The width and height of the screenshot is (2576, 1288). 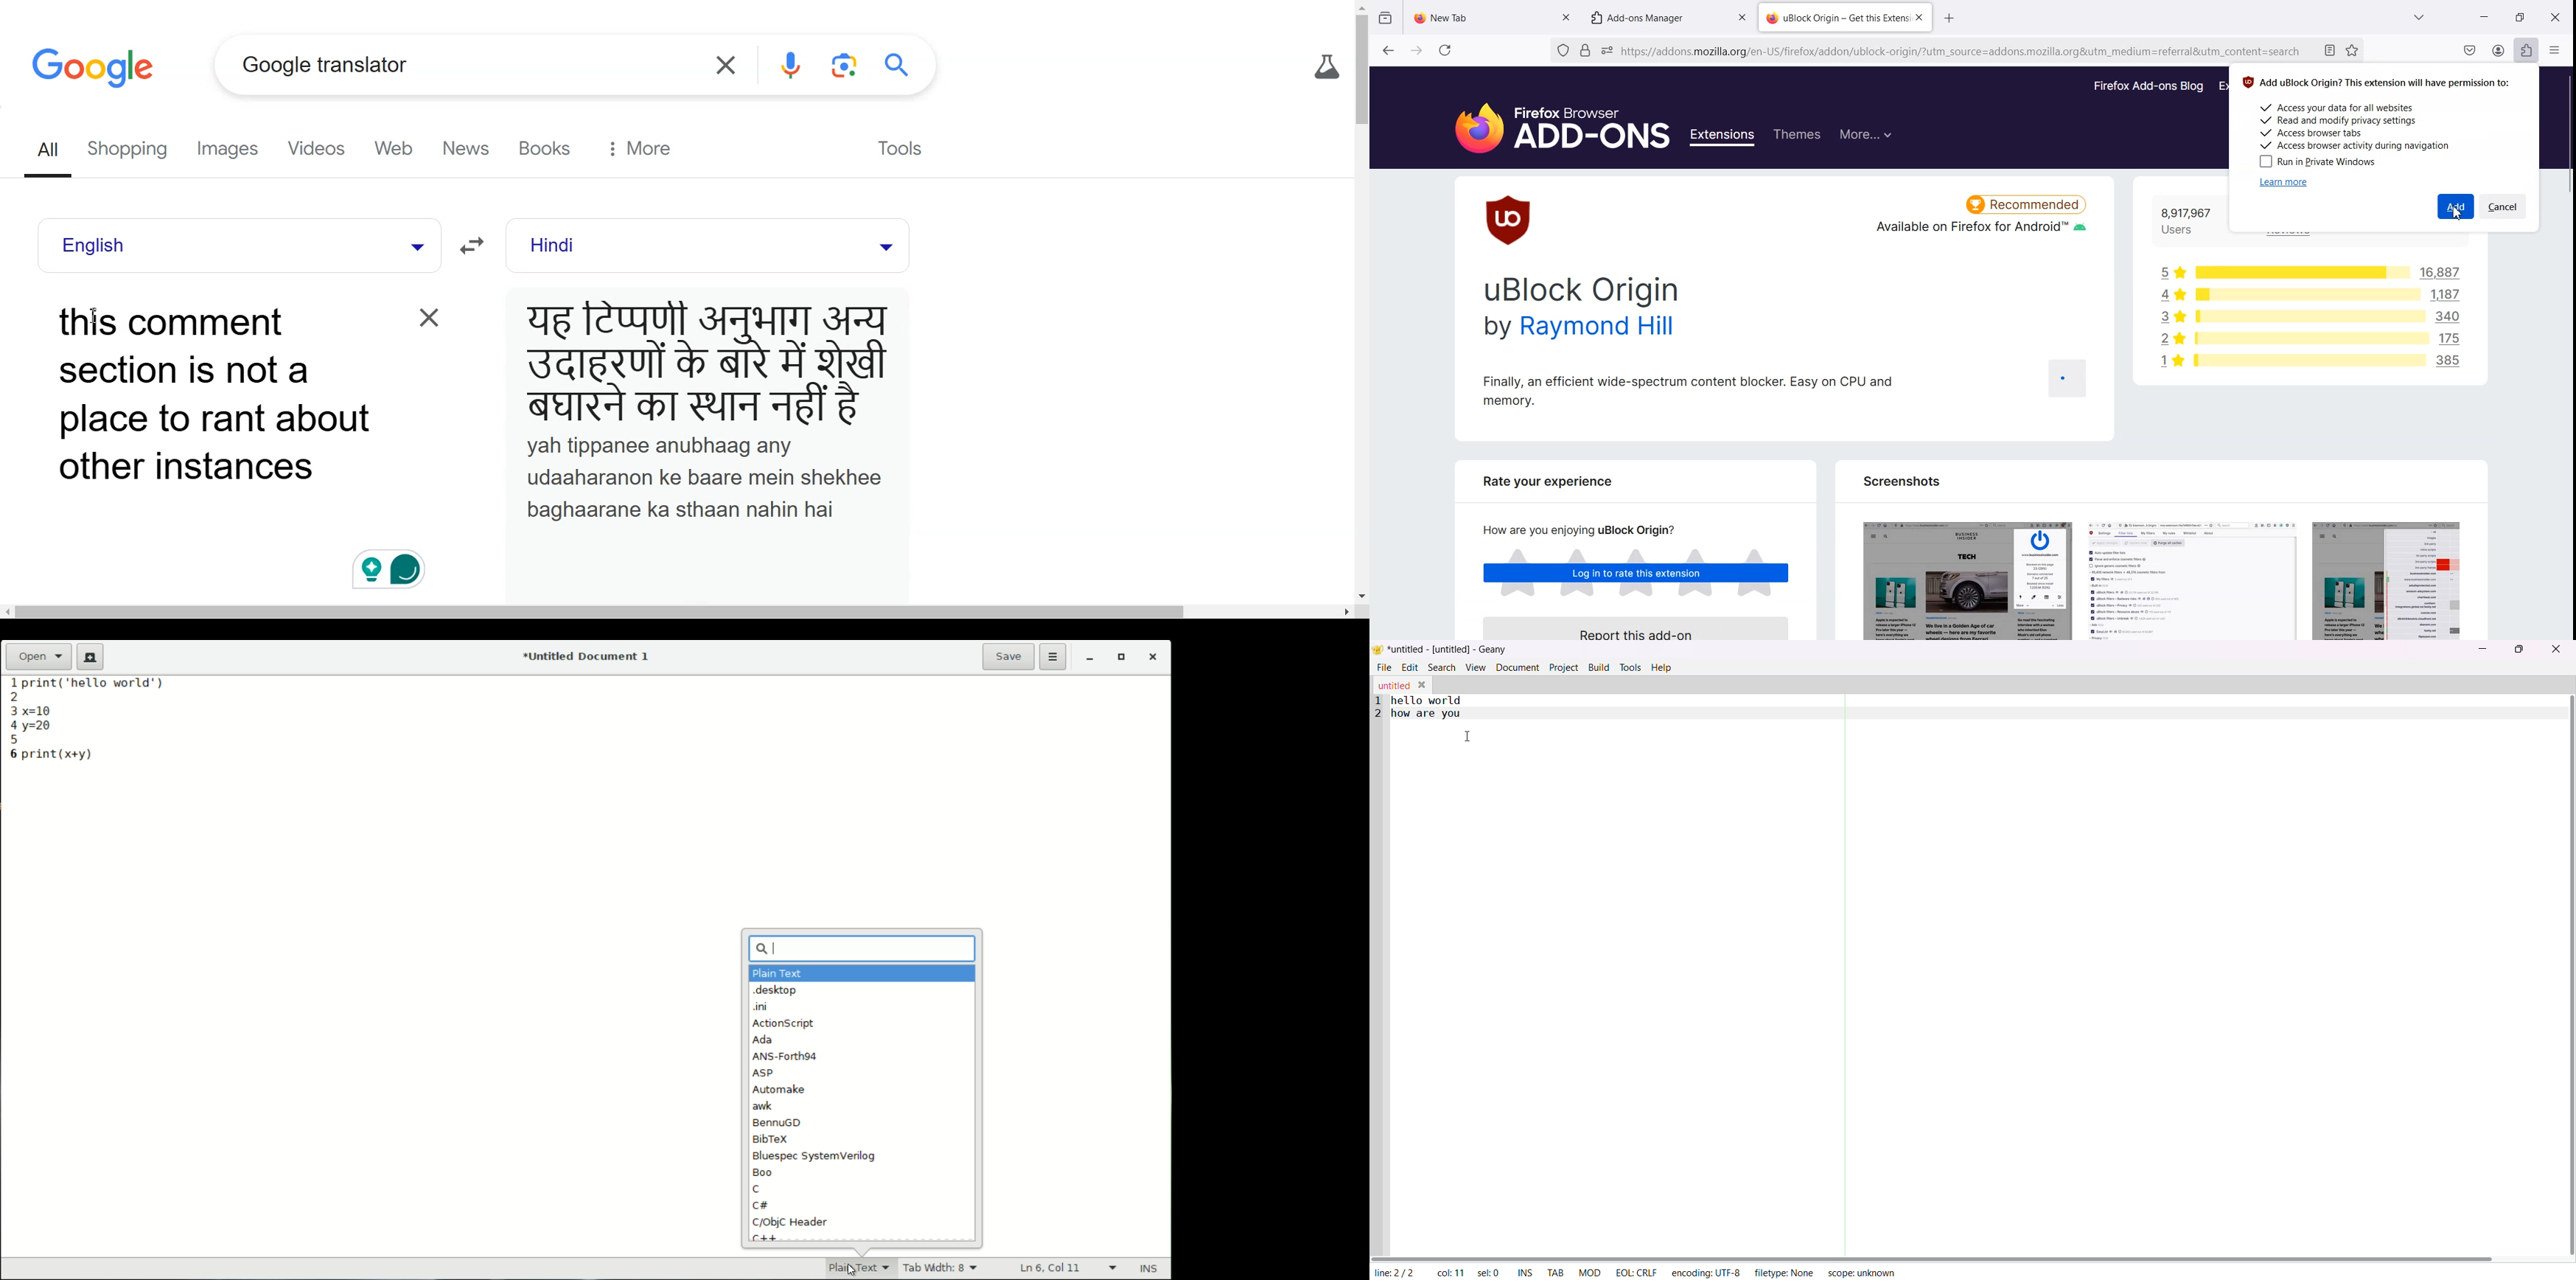 I want to click on Text, so click(x=325, y=64).